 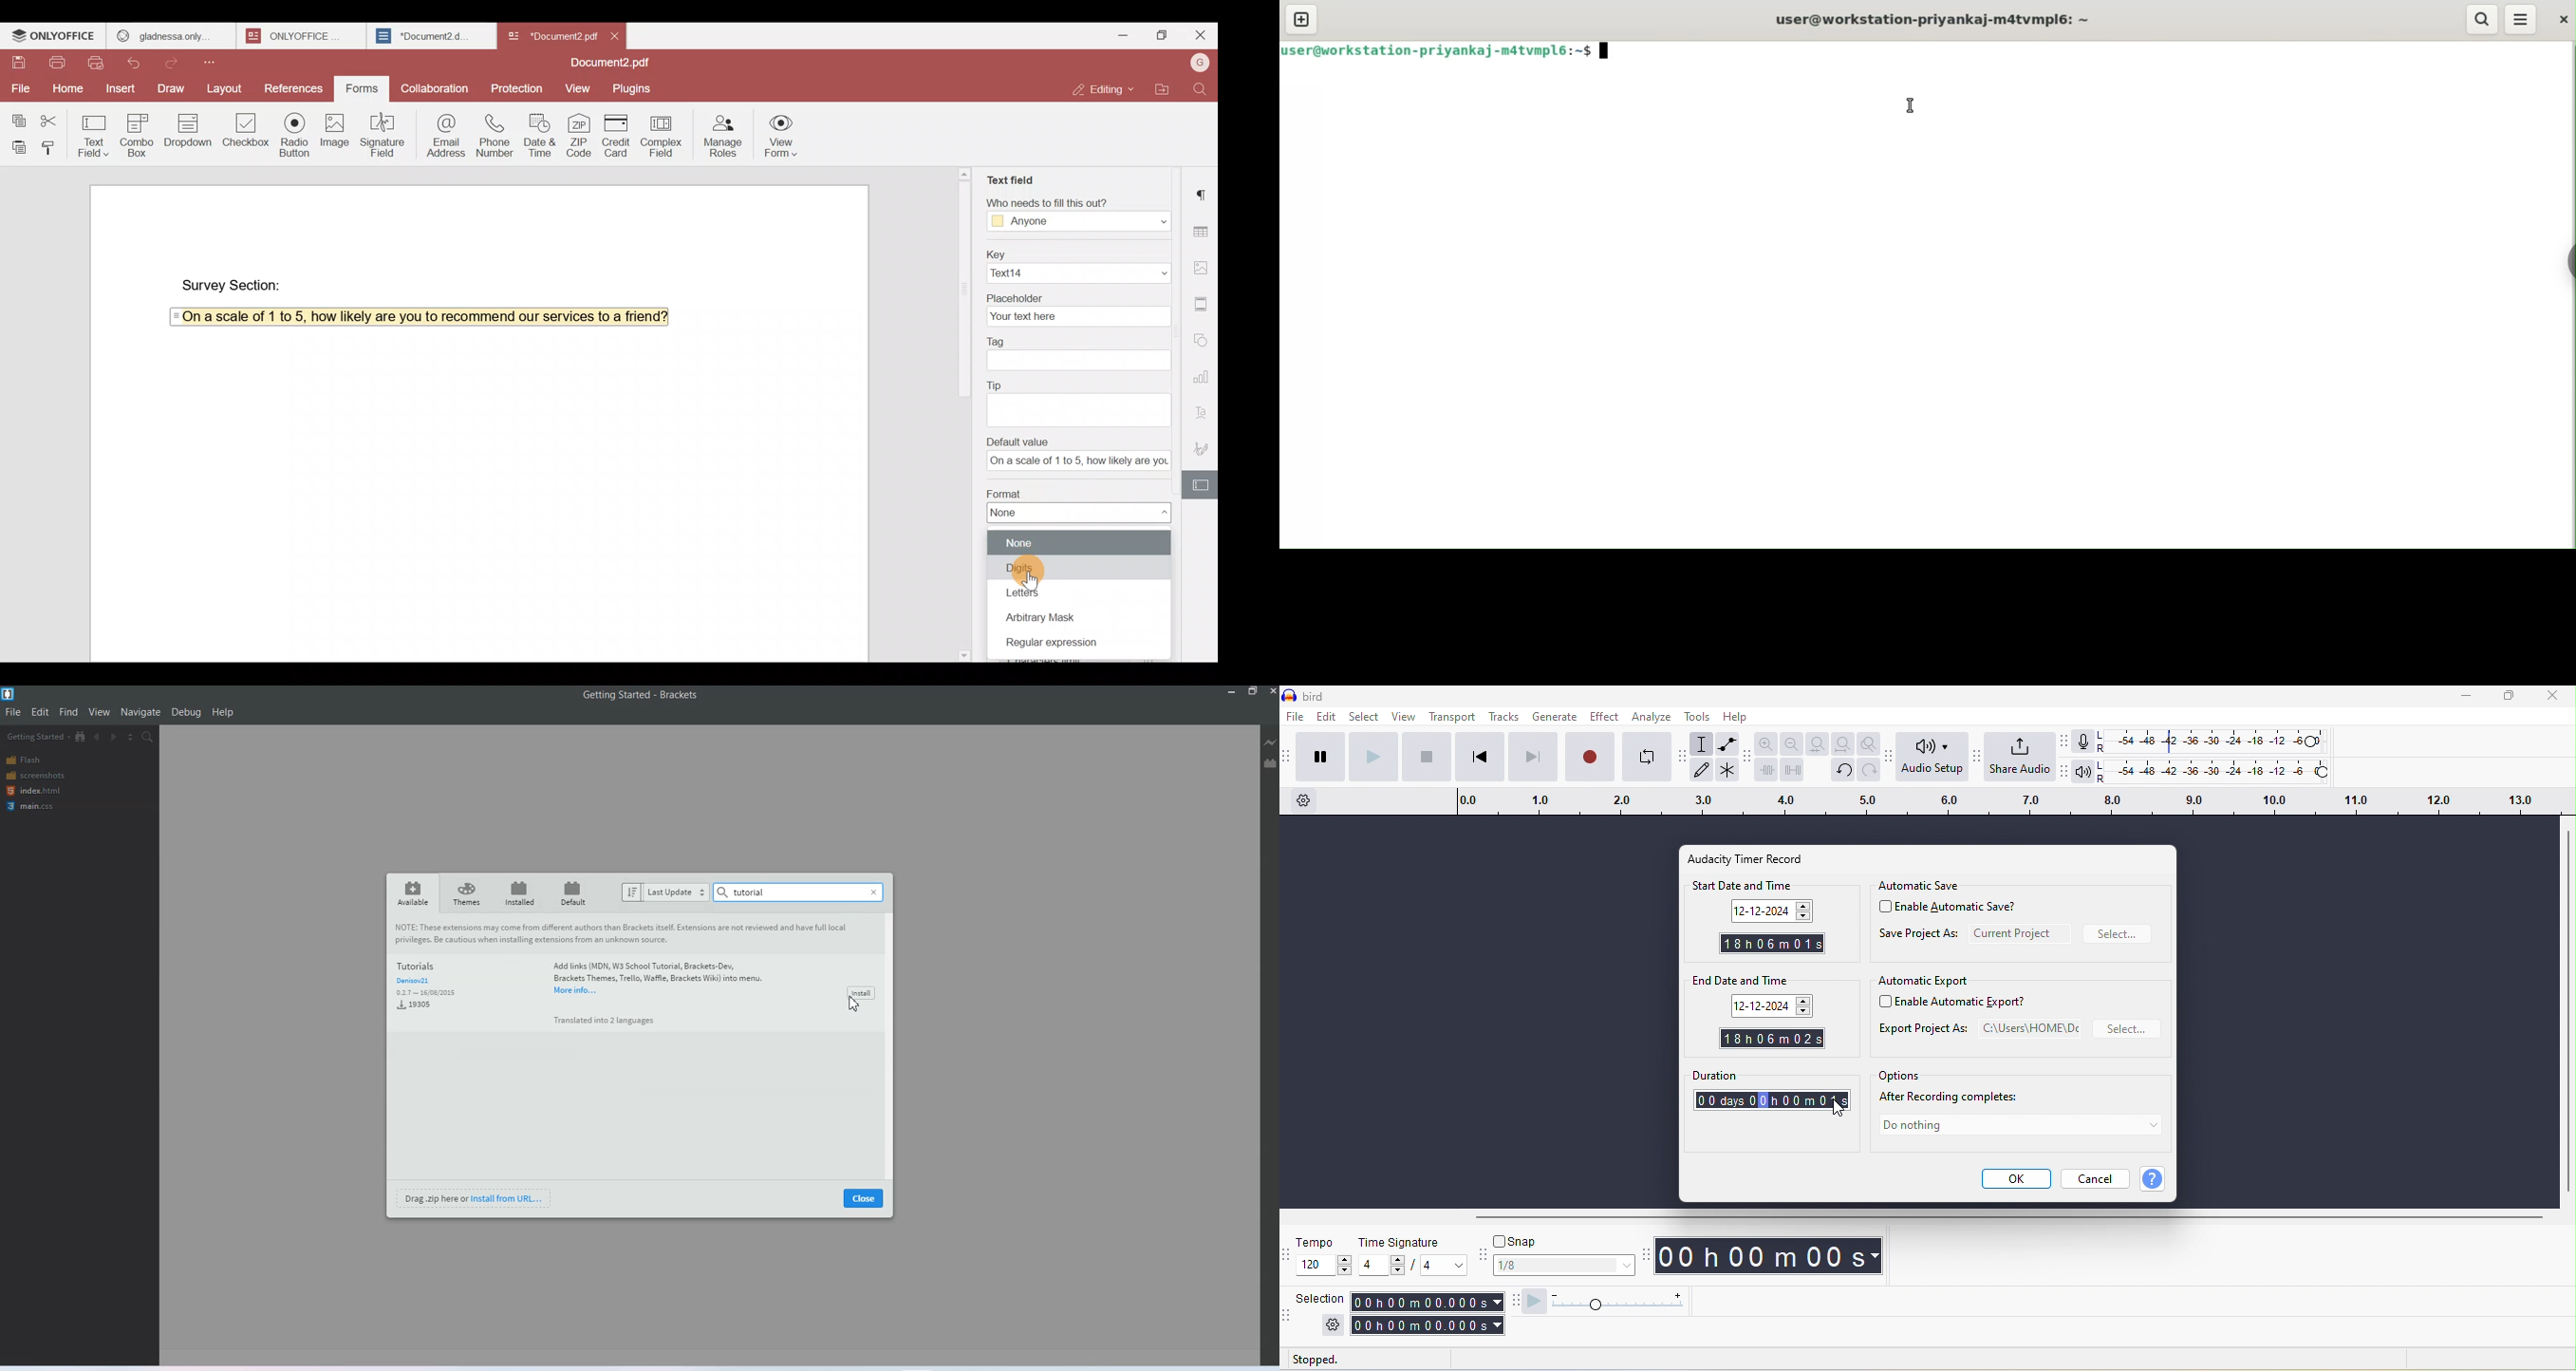 What do you see at coordinates (1204, 230) in the screenshot?
I see `Table settings` at bounding box center [1204, 230].